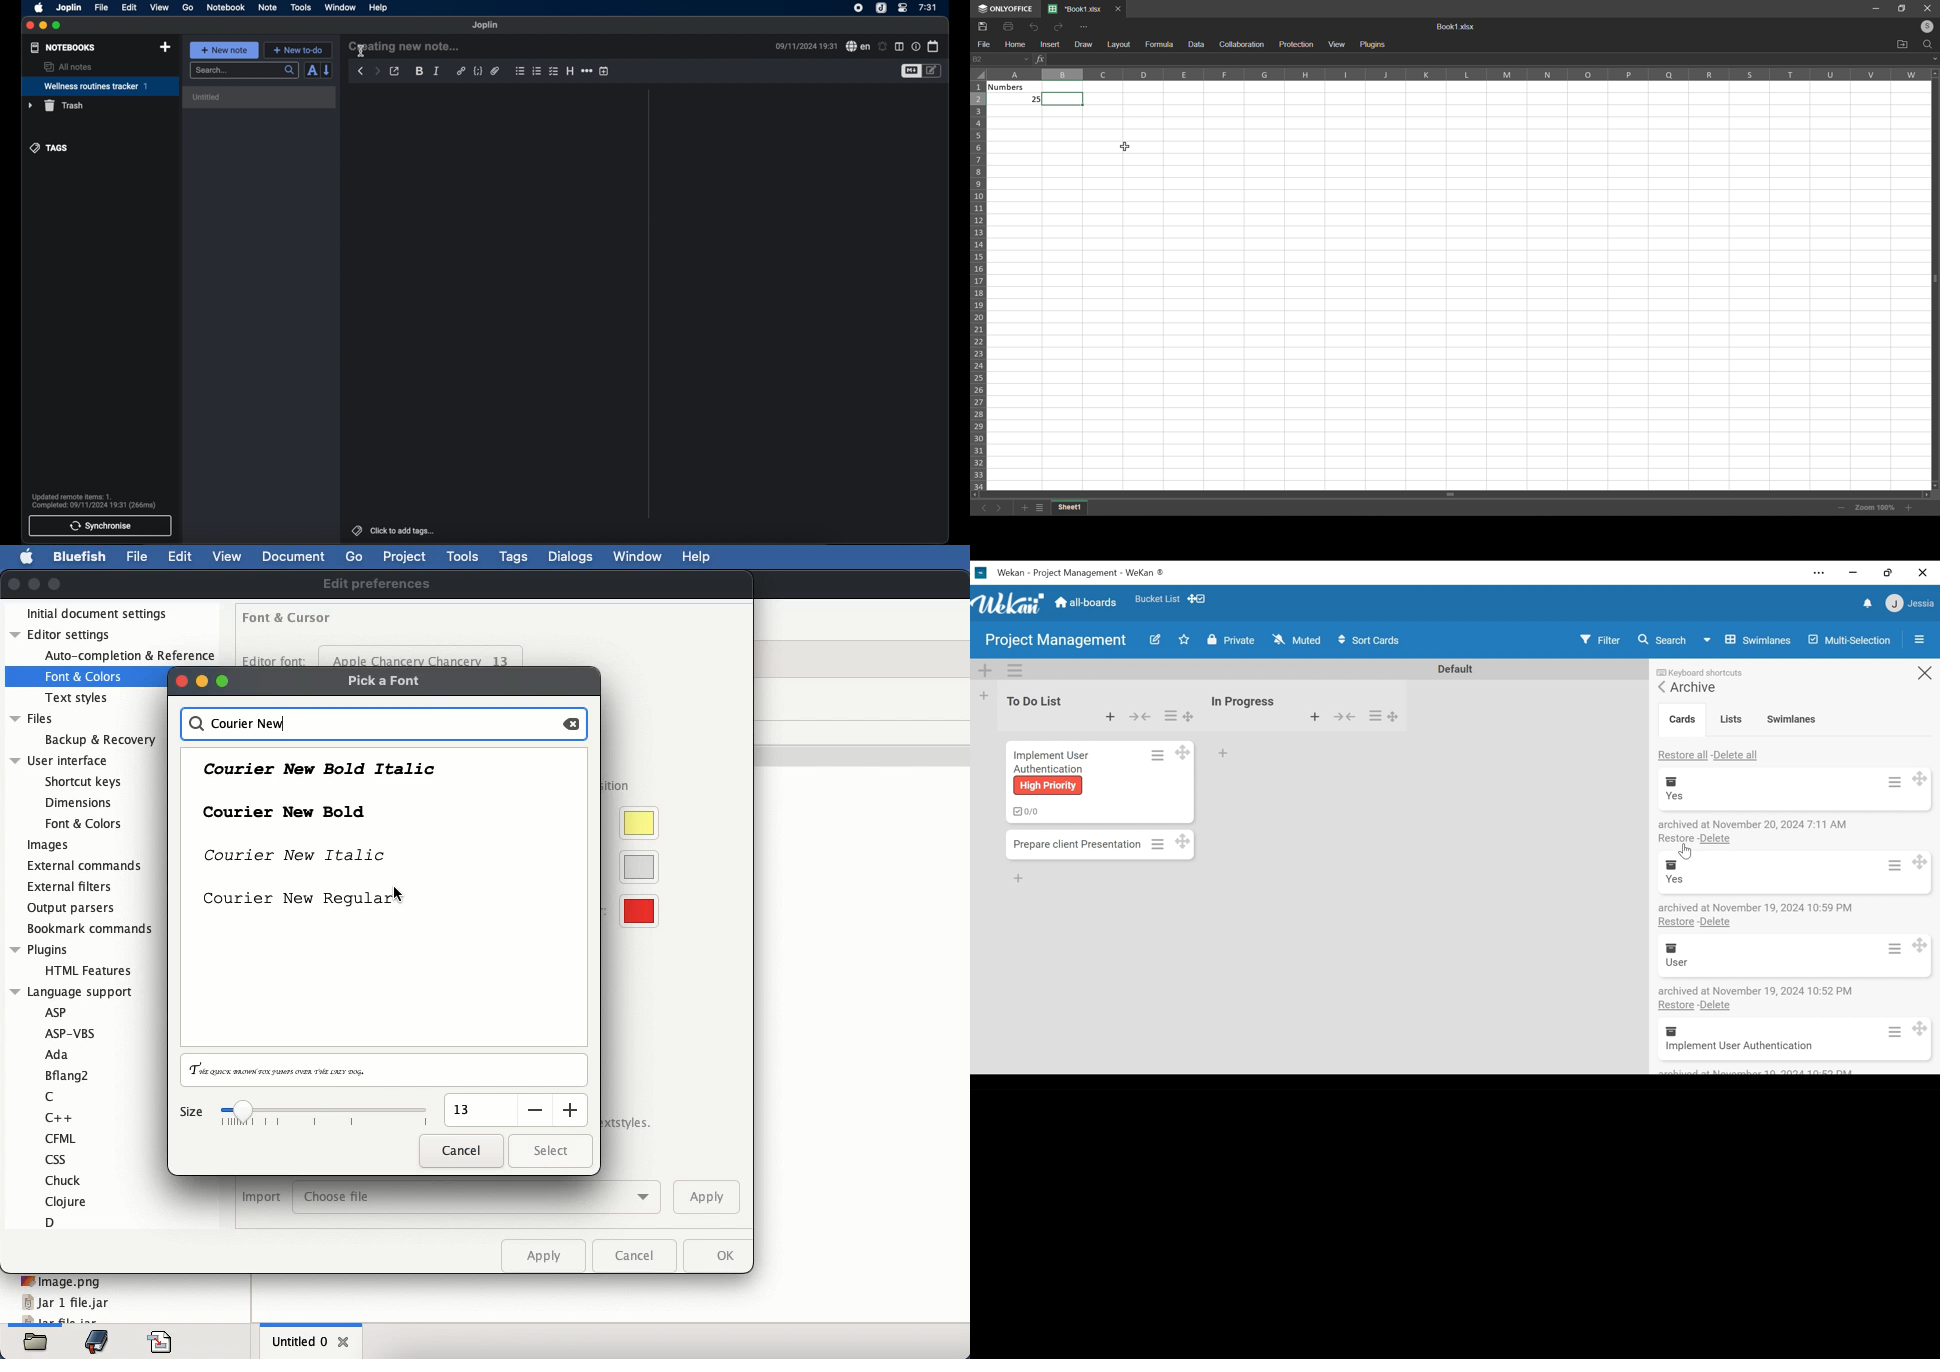 The height and width of the screenshot is (1372, 1960). What do you see at coordinates (1294, 44) in the screenshot?
I see `protection` at bounding box center [1294, 44].